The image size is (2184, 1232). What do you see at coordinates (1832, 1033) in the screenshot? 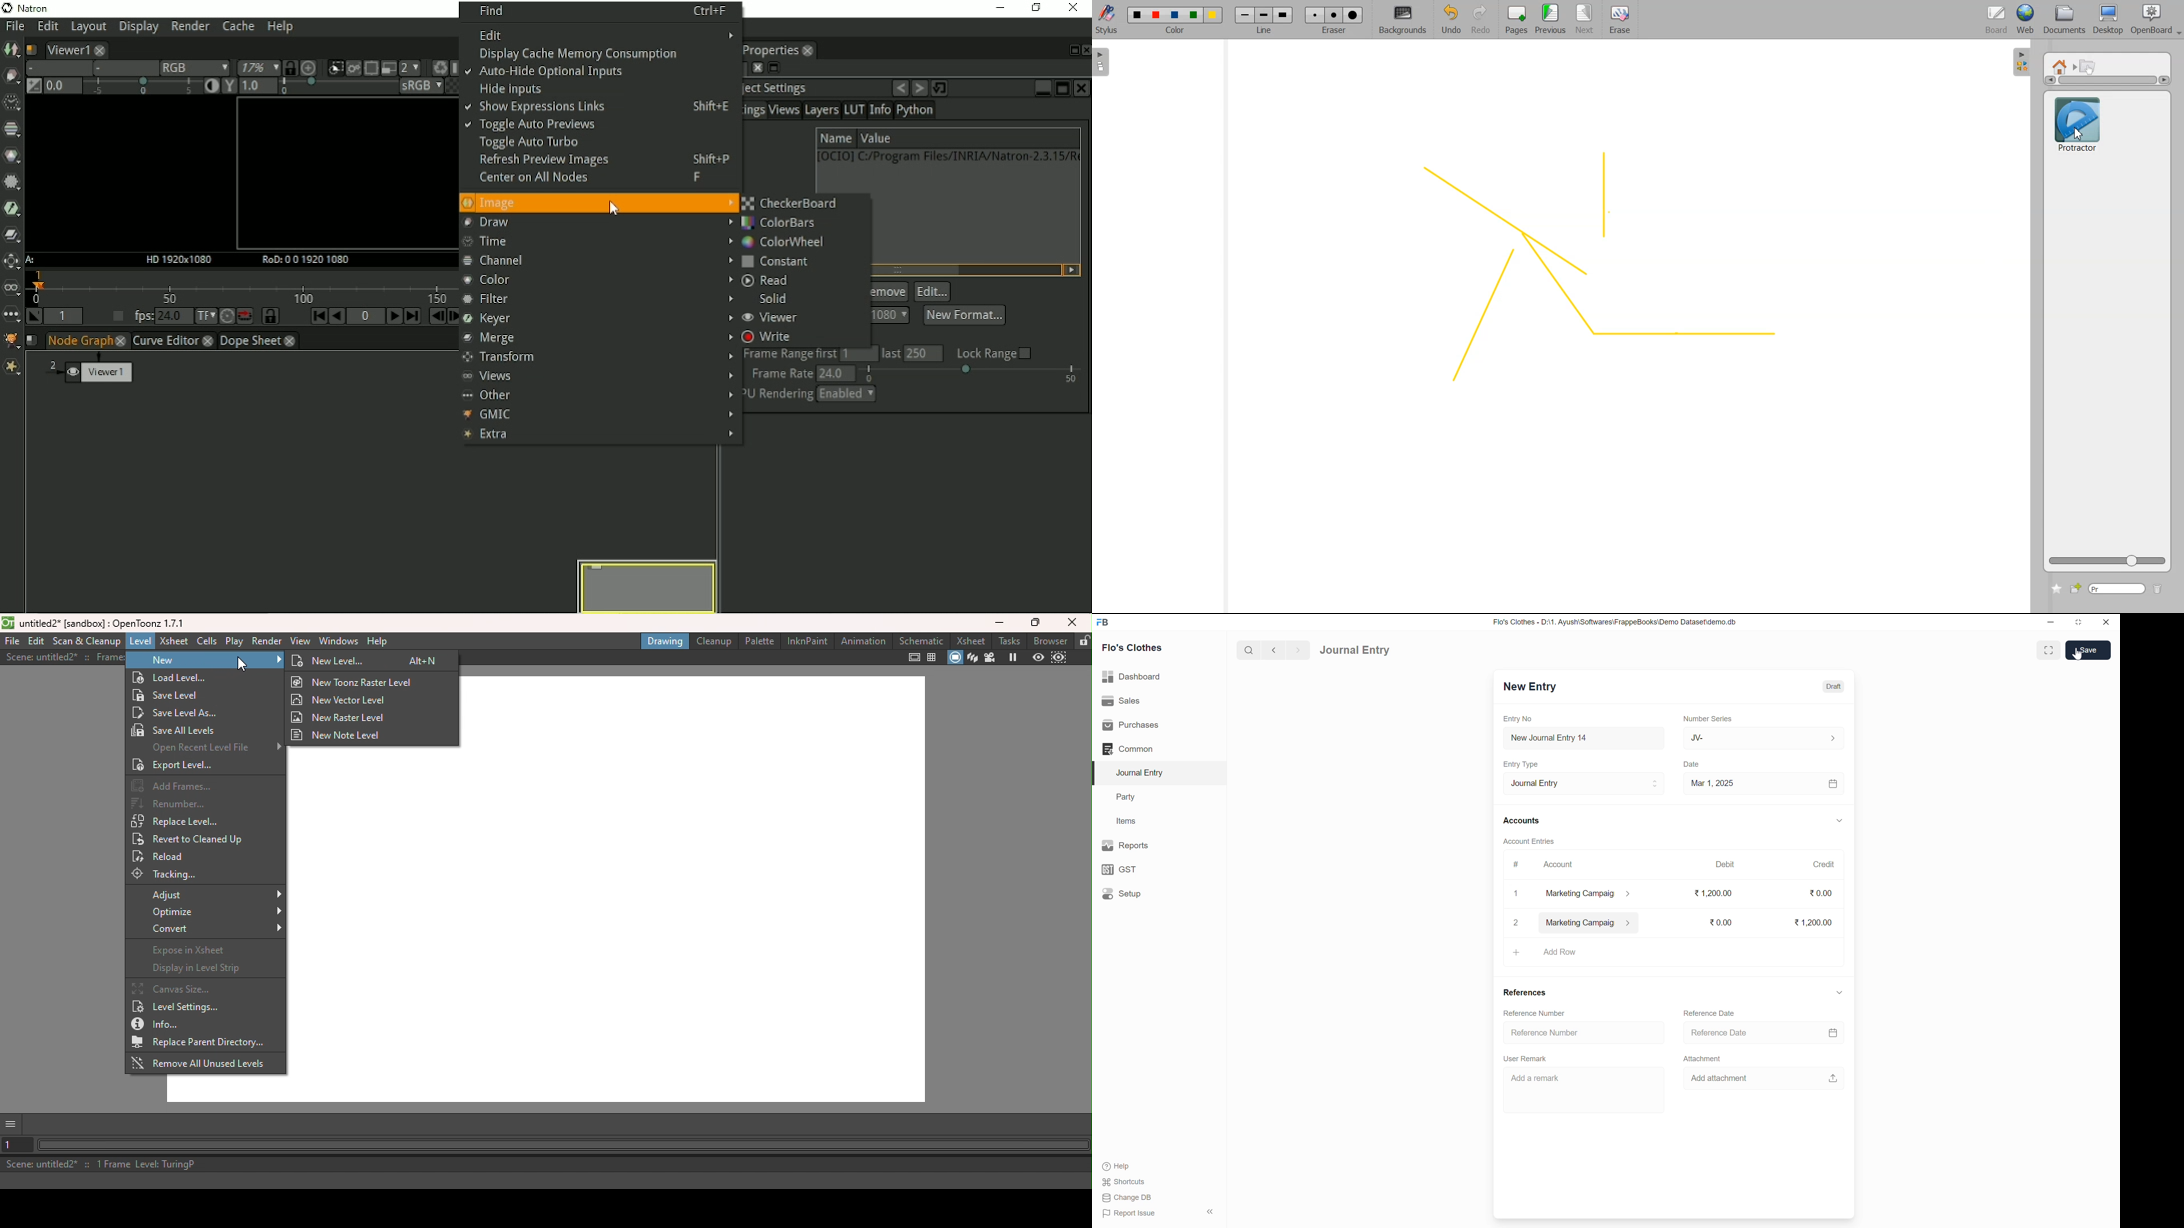
I see `calendar` at bounding box center [1832, 1033].